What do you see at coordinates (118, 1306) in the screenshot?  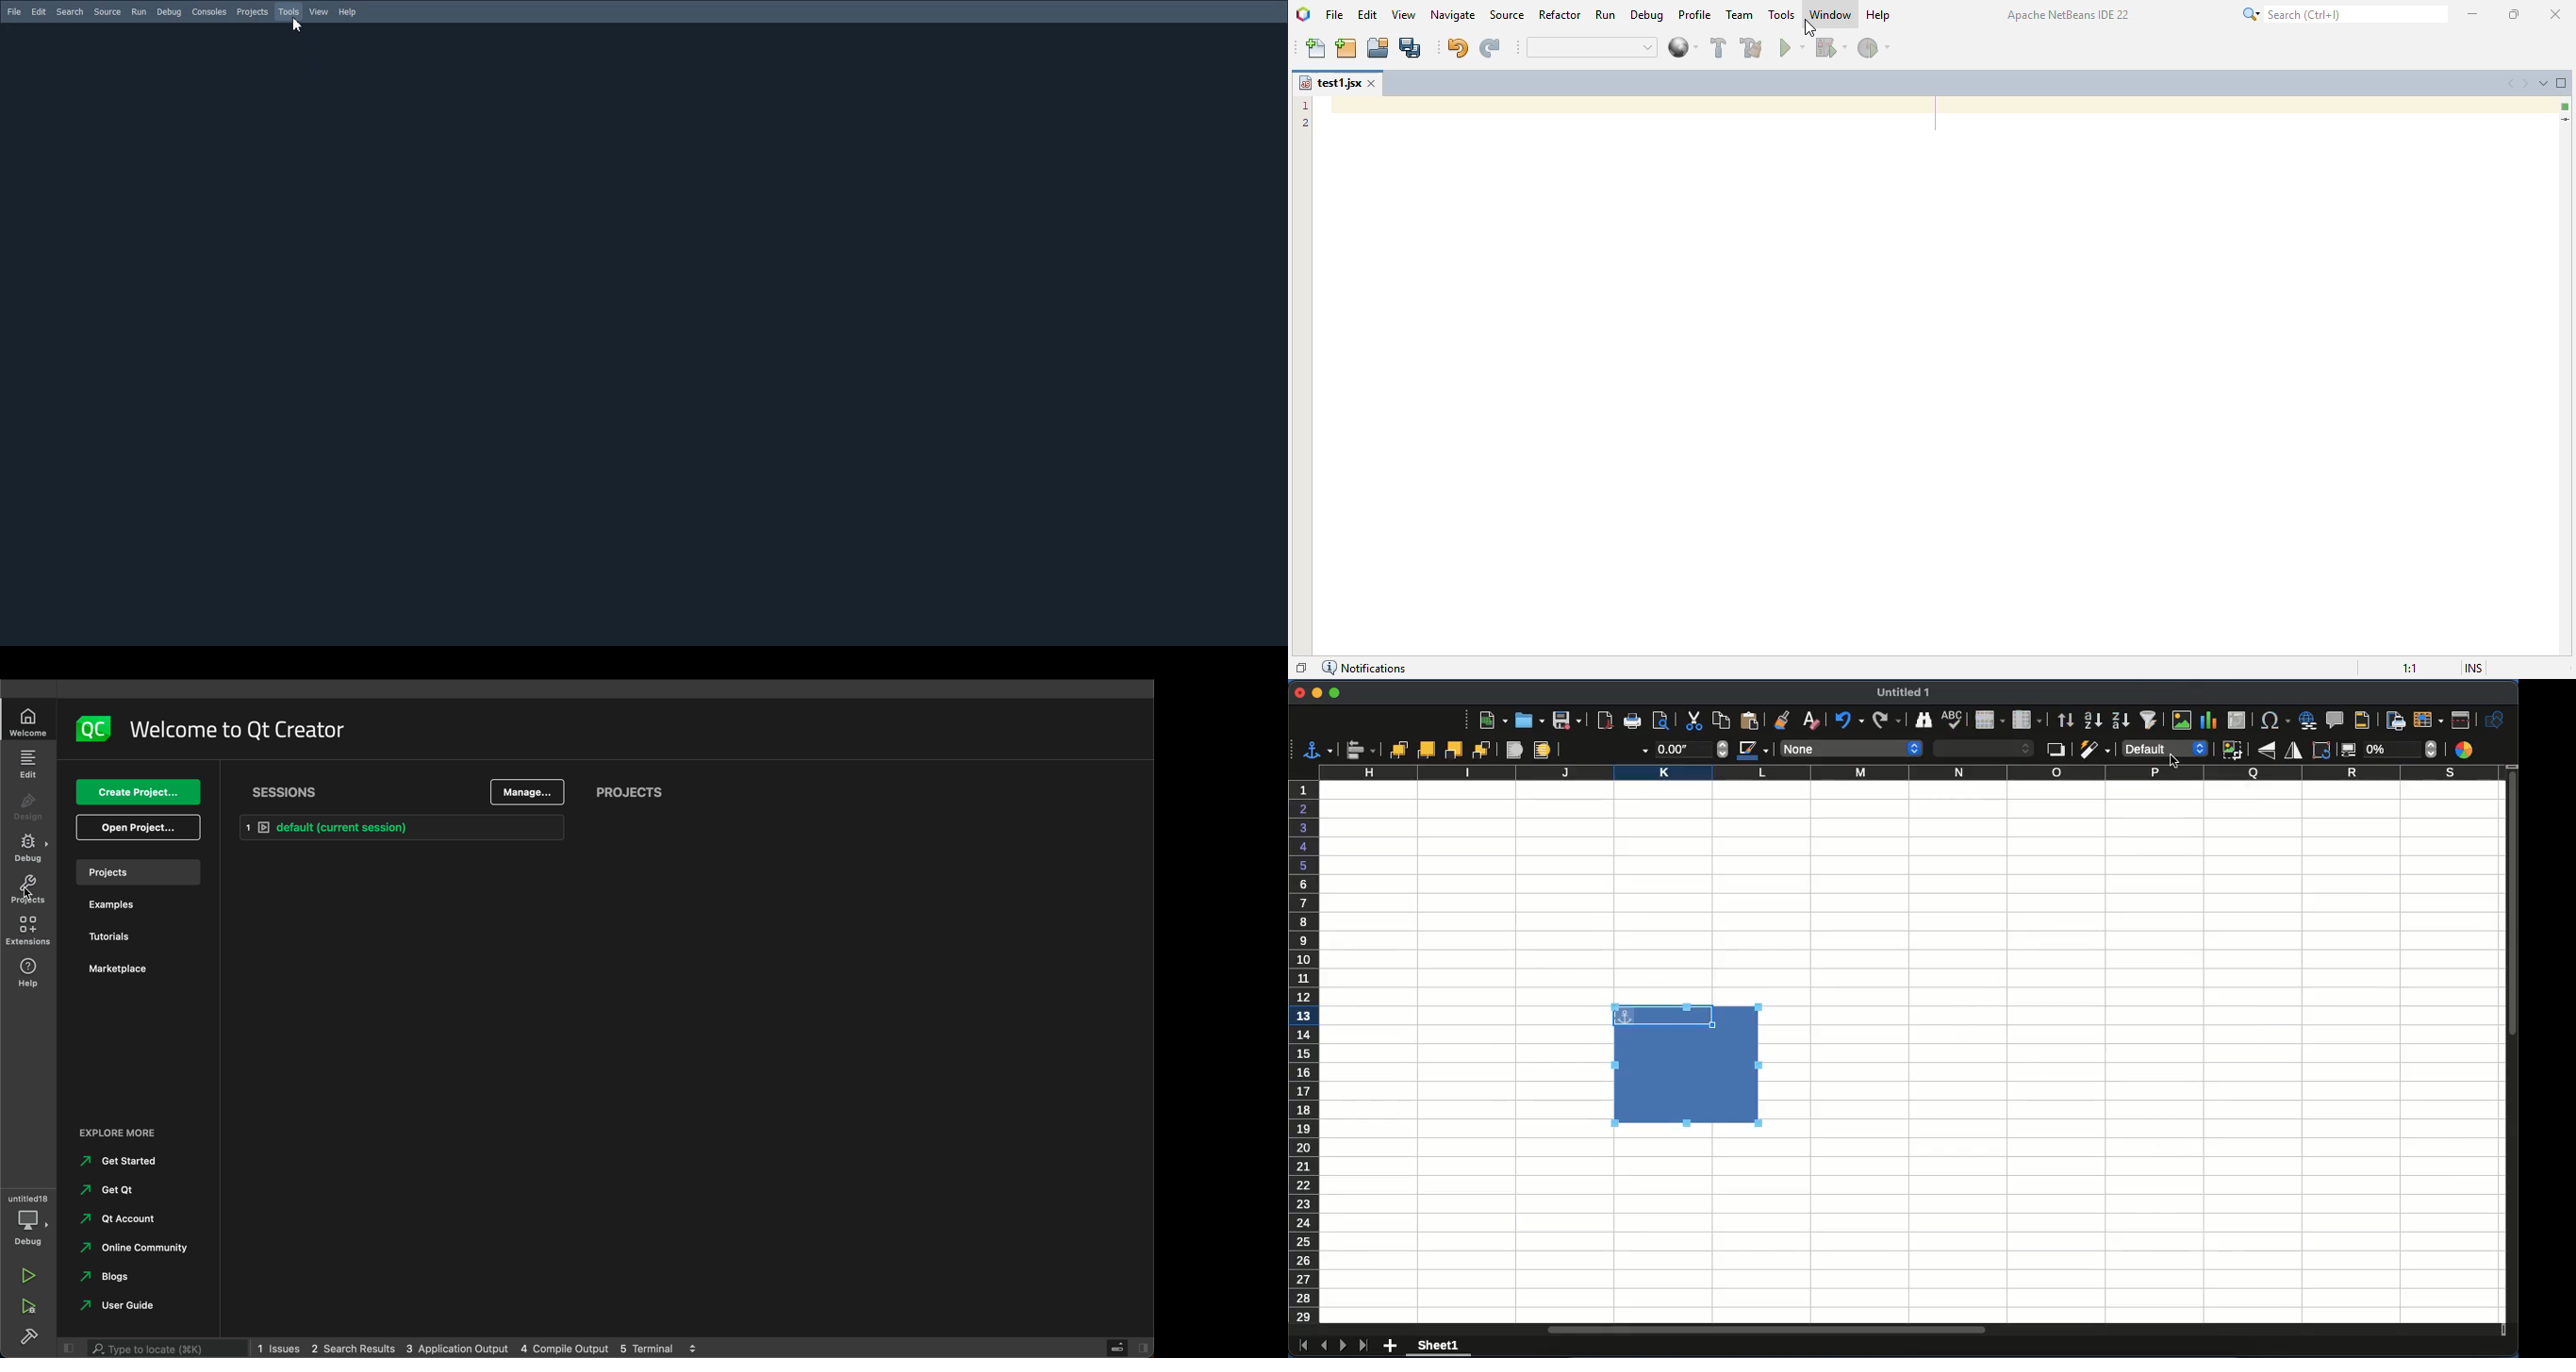 I see `user guide` at bounding box center [118, 1306].